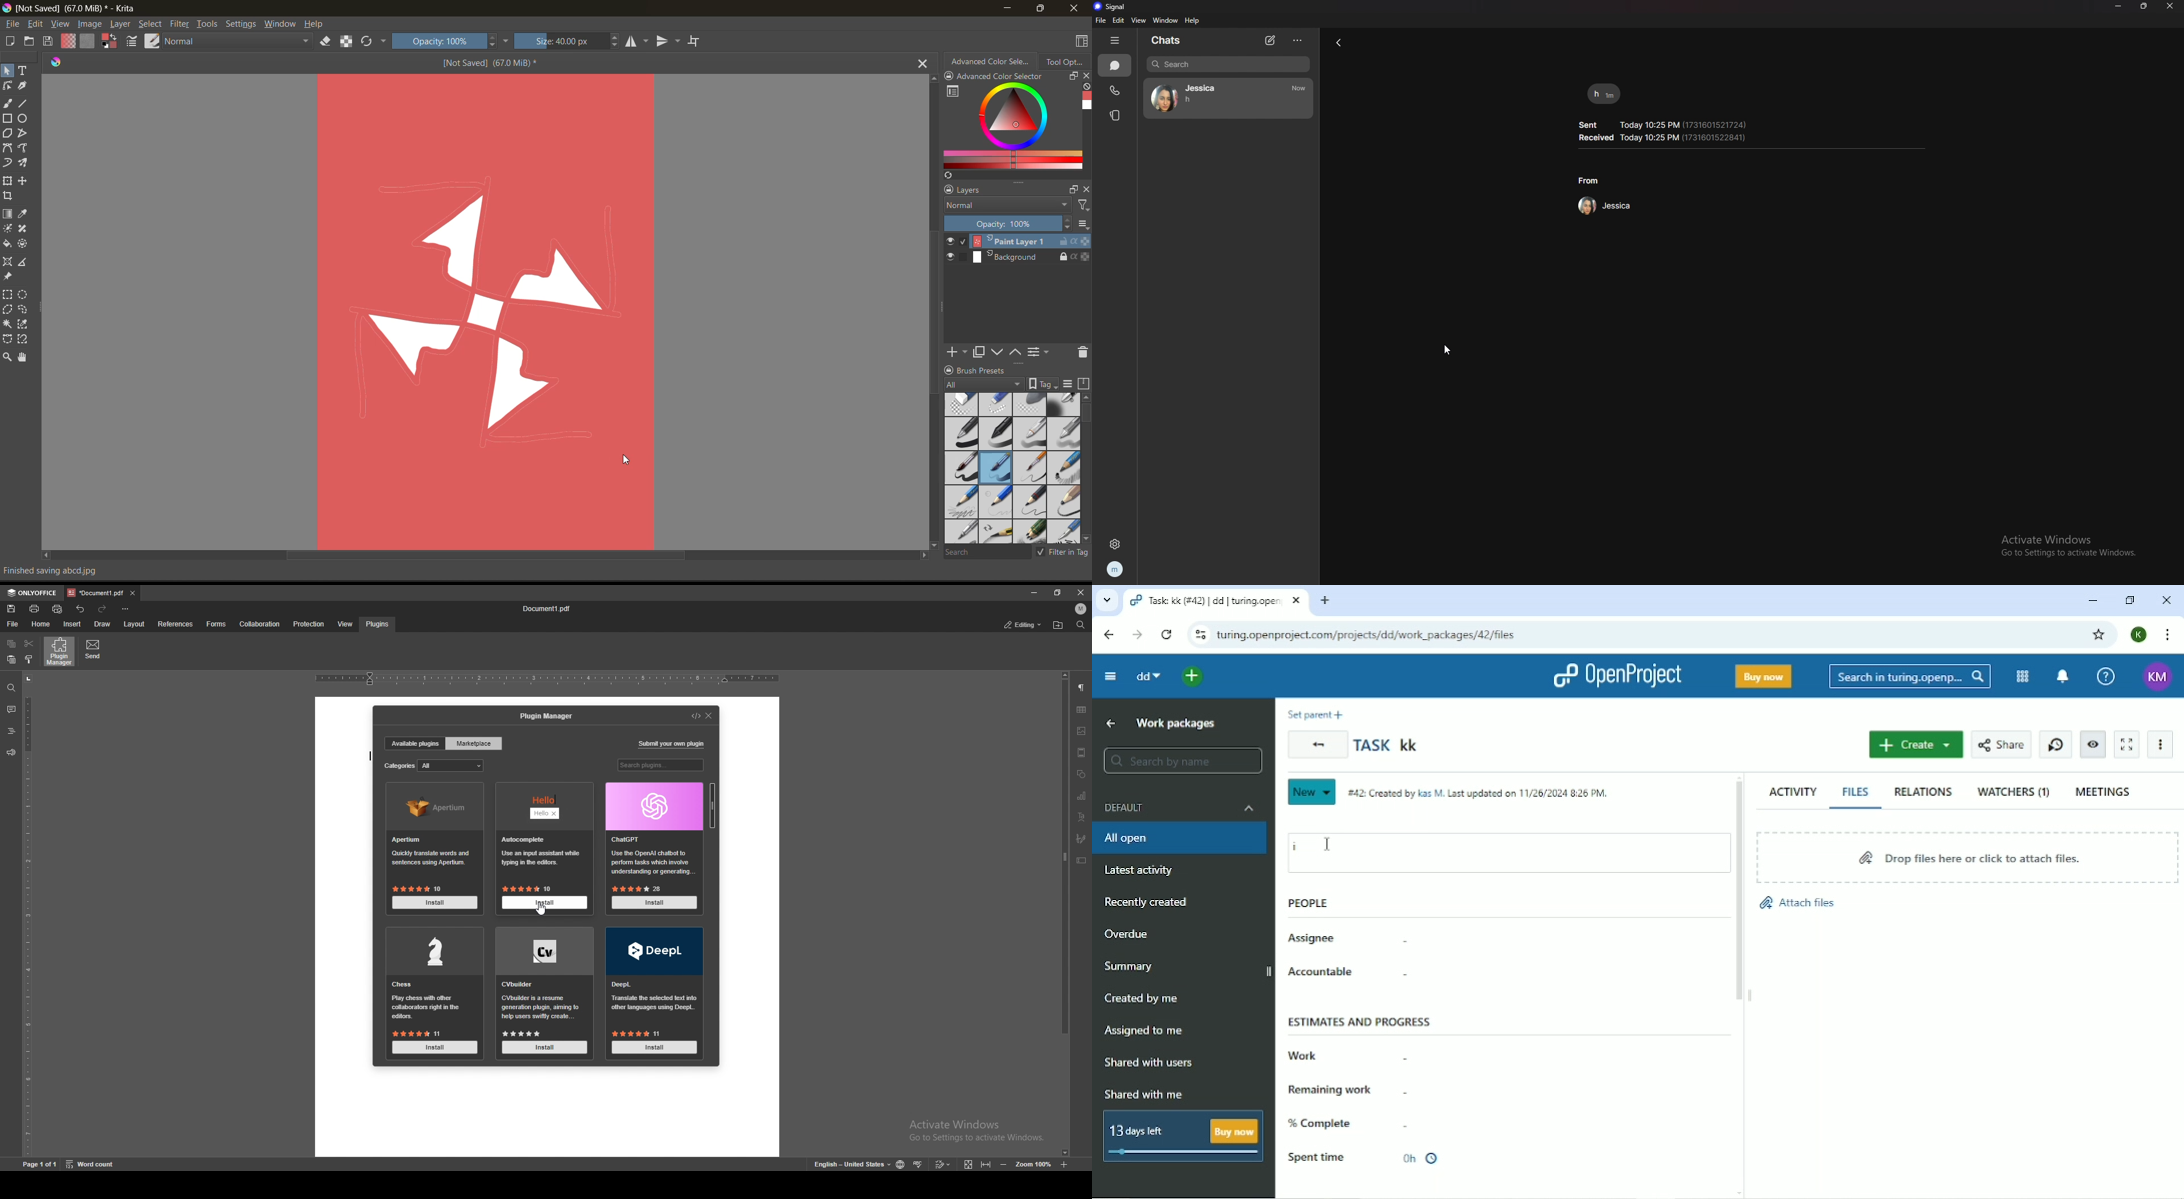  What do you see at coordinates (1589, 181) in the screenshot?
I see `from` at bounding box center [1589, 181].